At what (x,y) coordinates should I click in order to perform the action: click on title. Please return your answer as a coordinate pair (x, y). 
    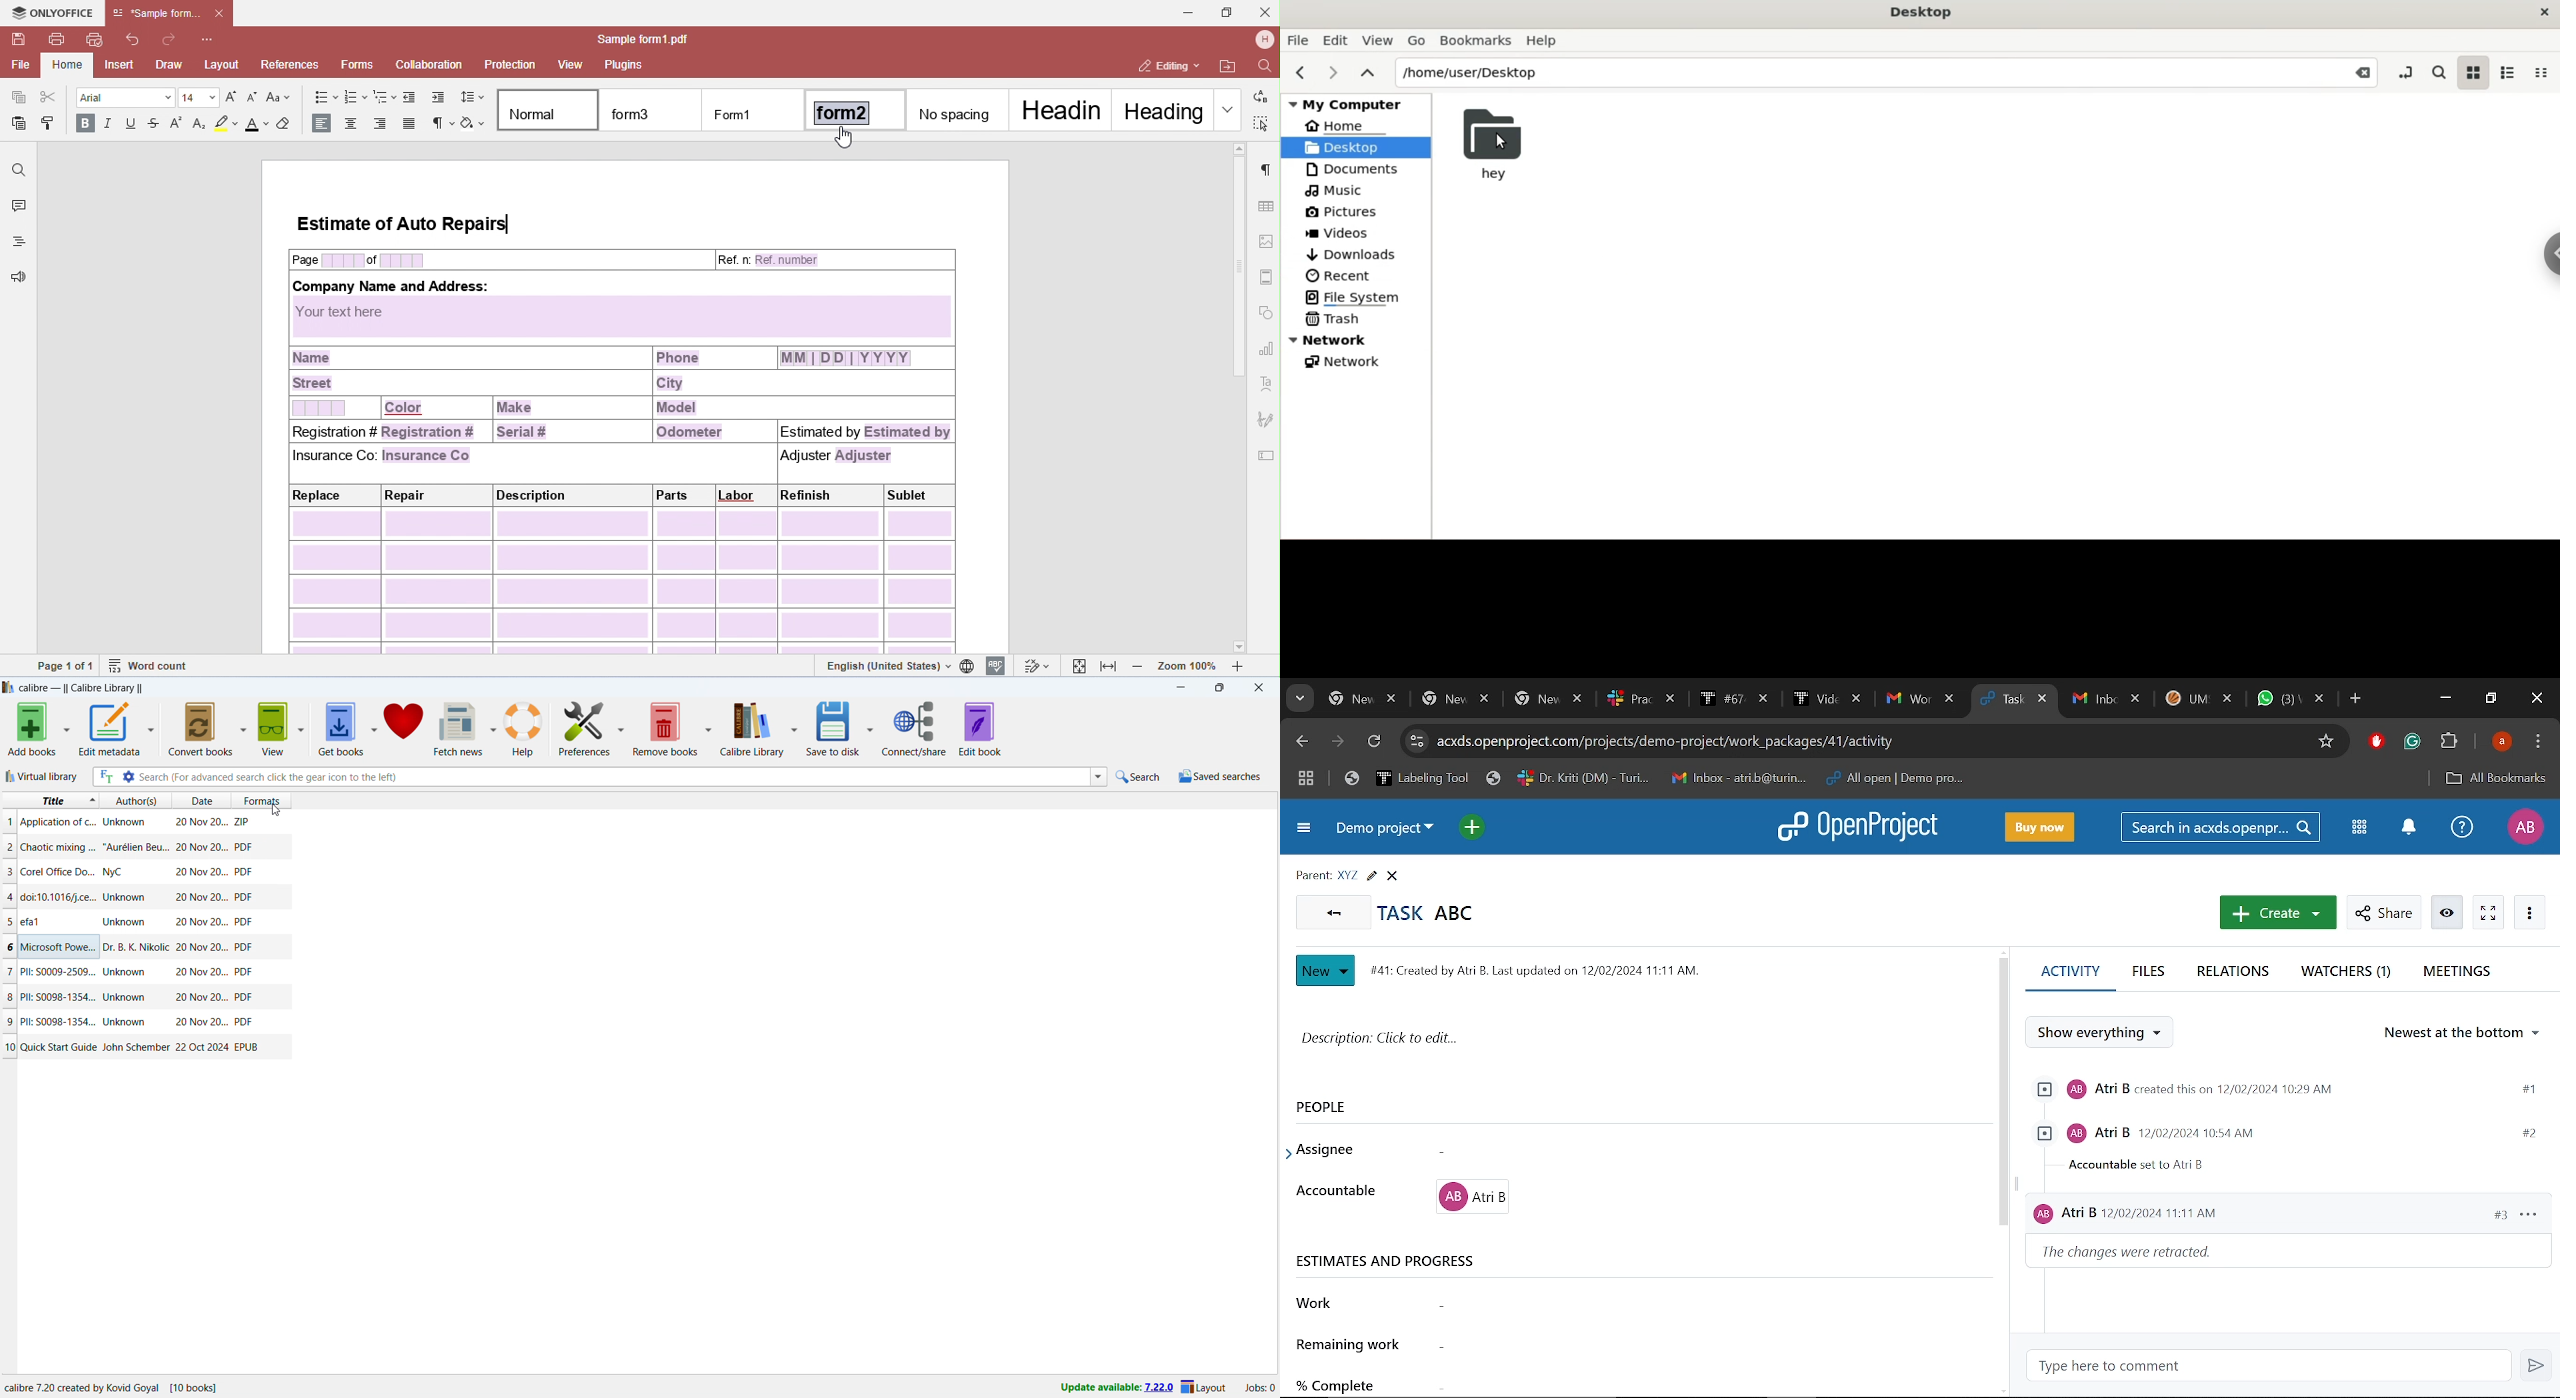
    Looking at the image, I should click on (59, 896).